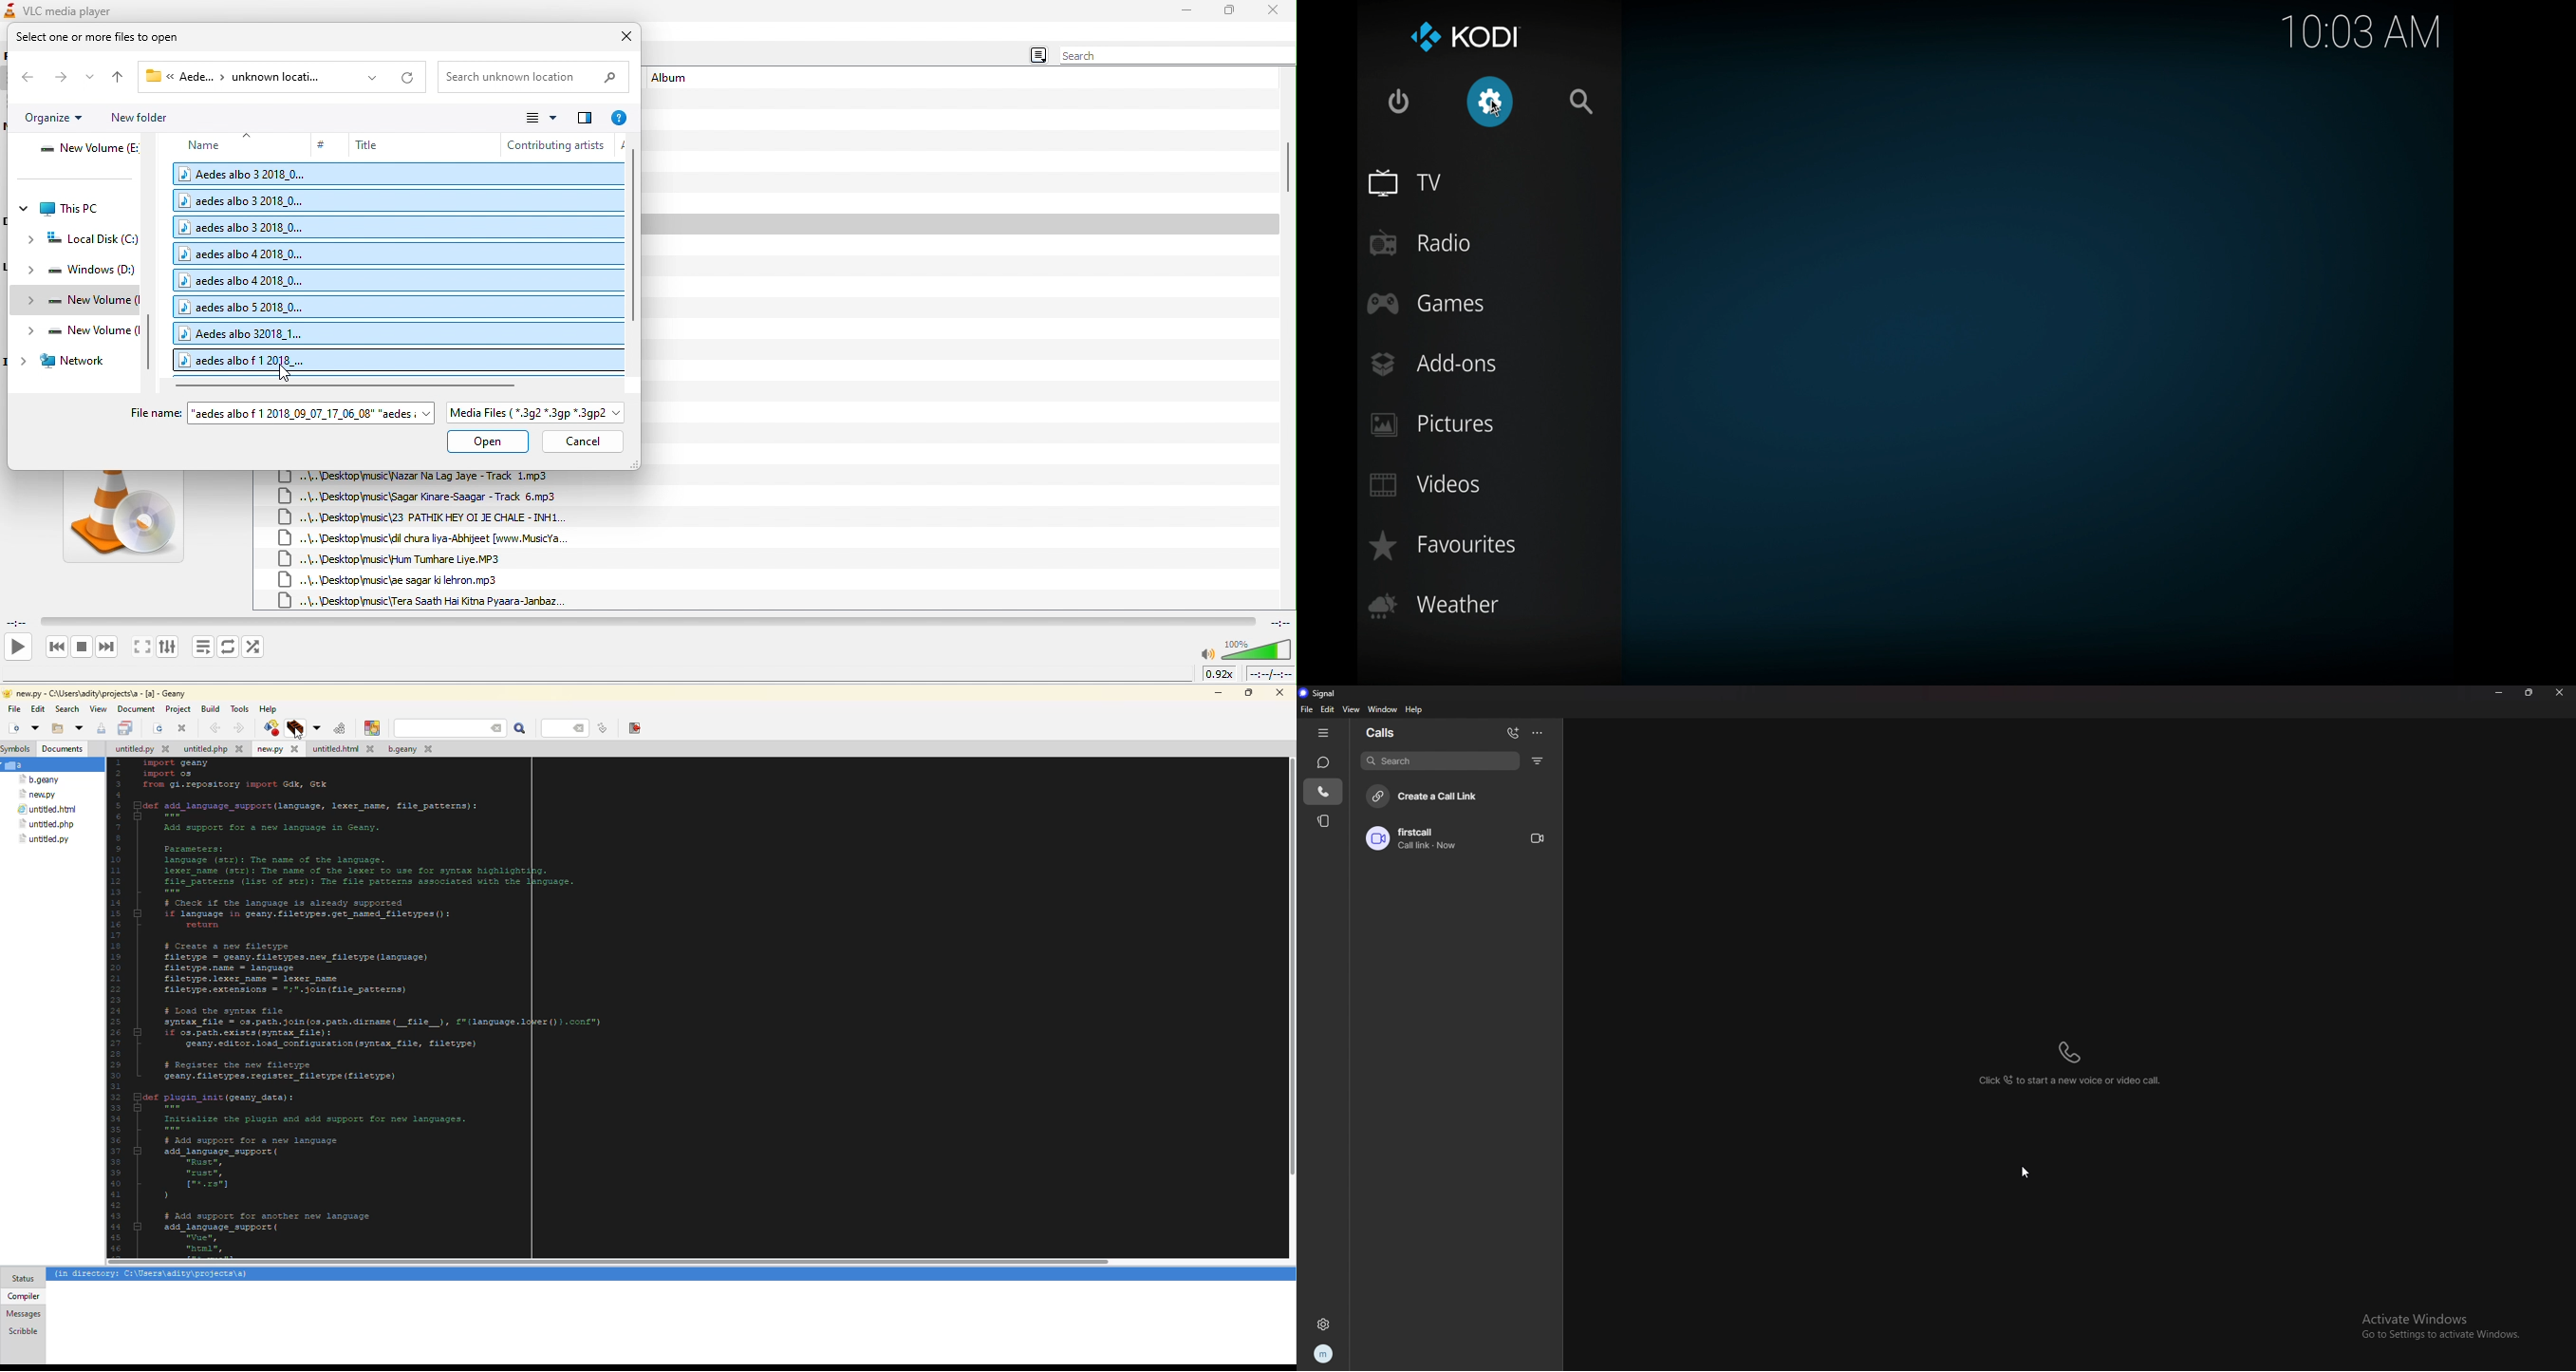 The height and width of the screenshot is (1372, 2576). I want to click on add-ons, so click(1433, 364).